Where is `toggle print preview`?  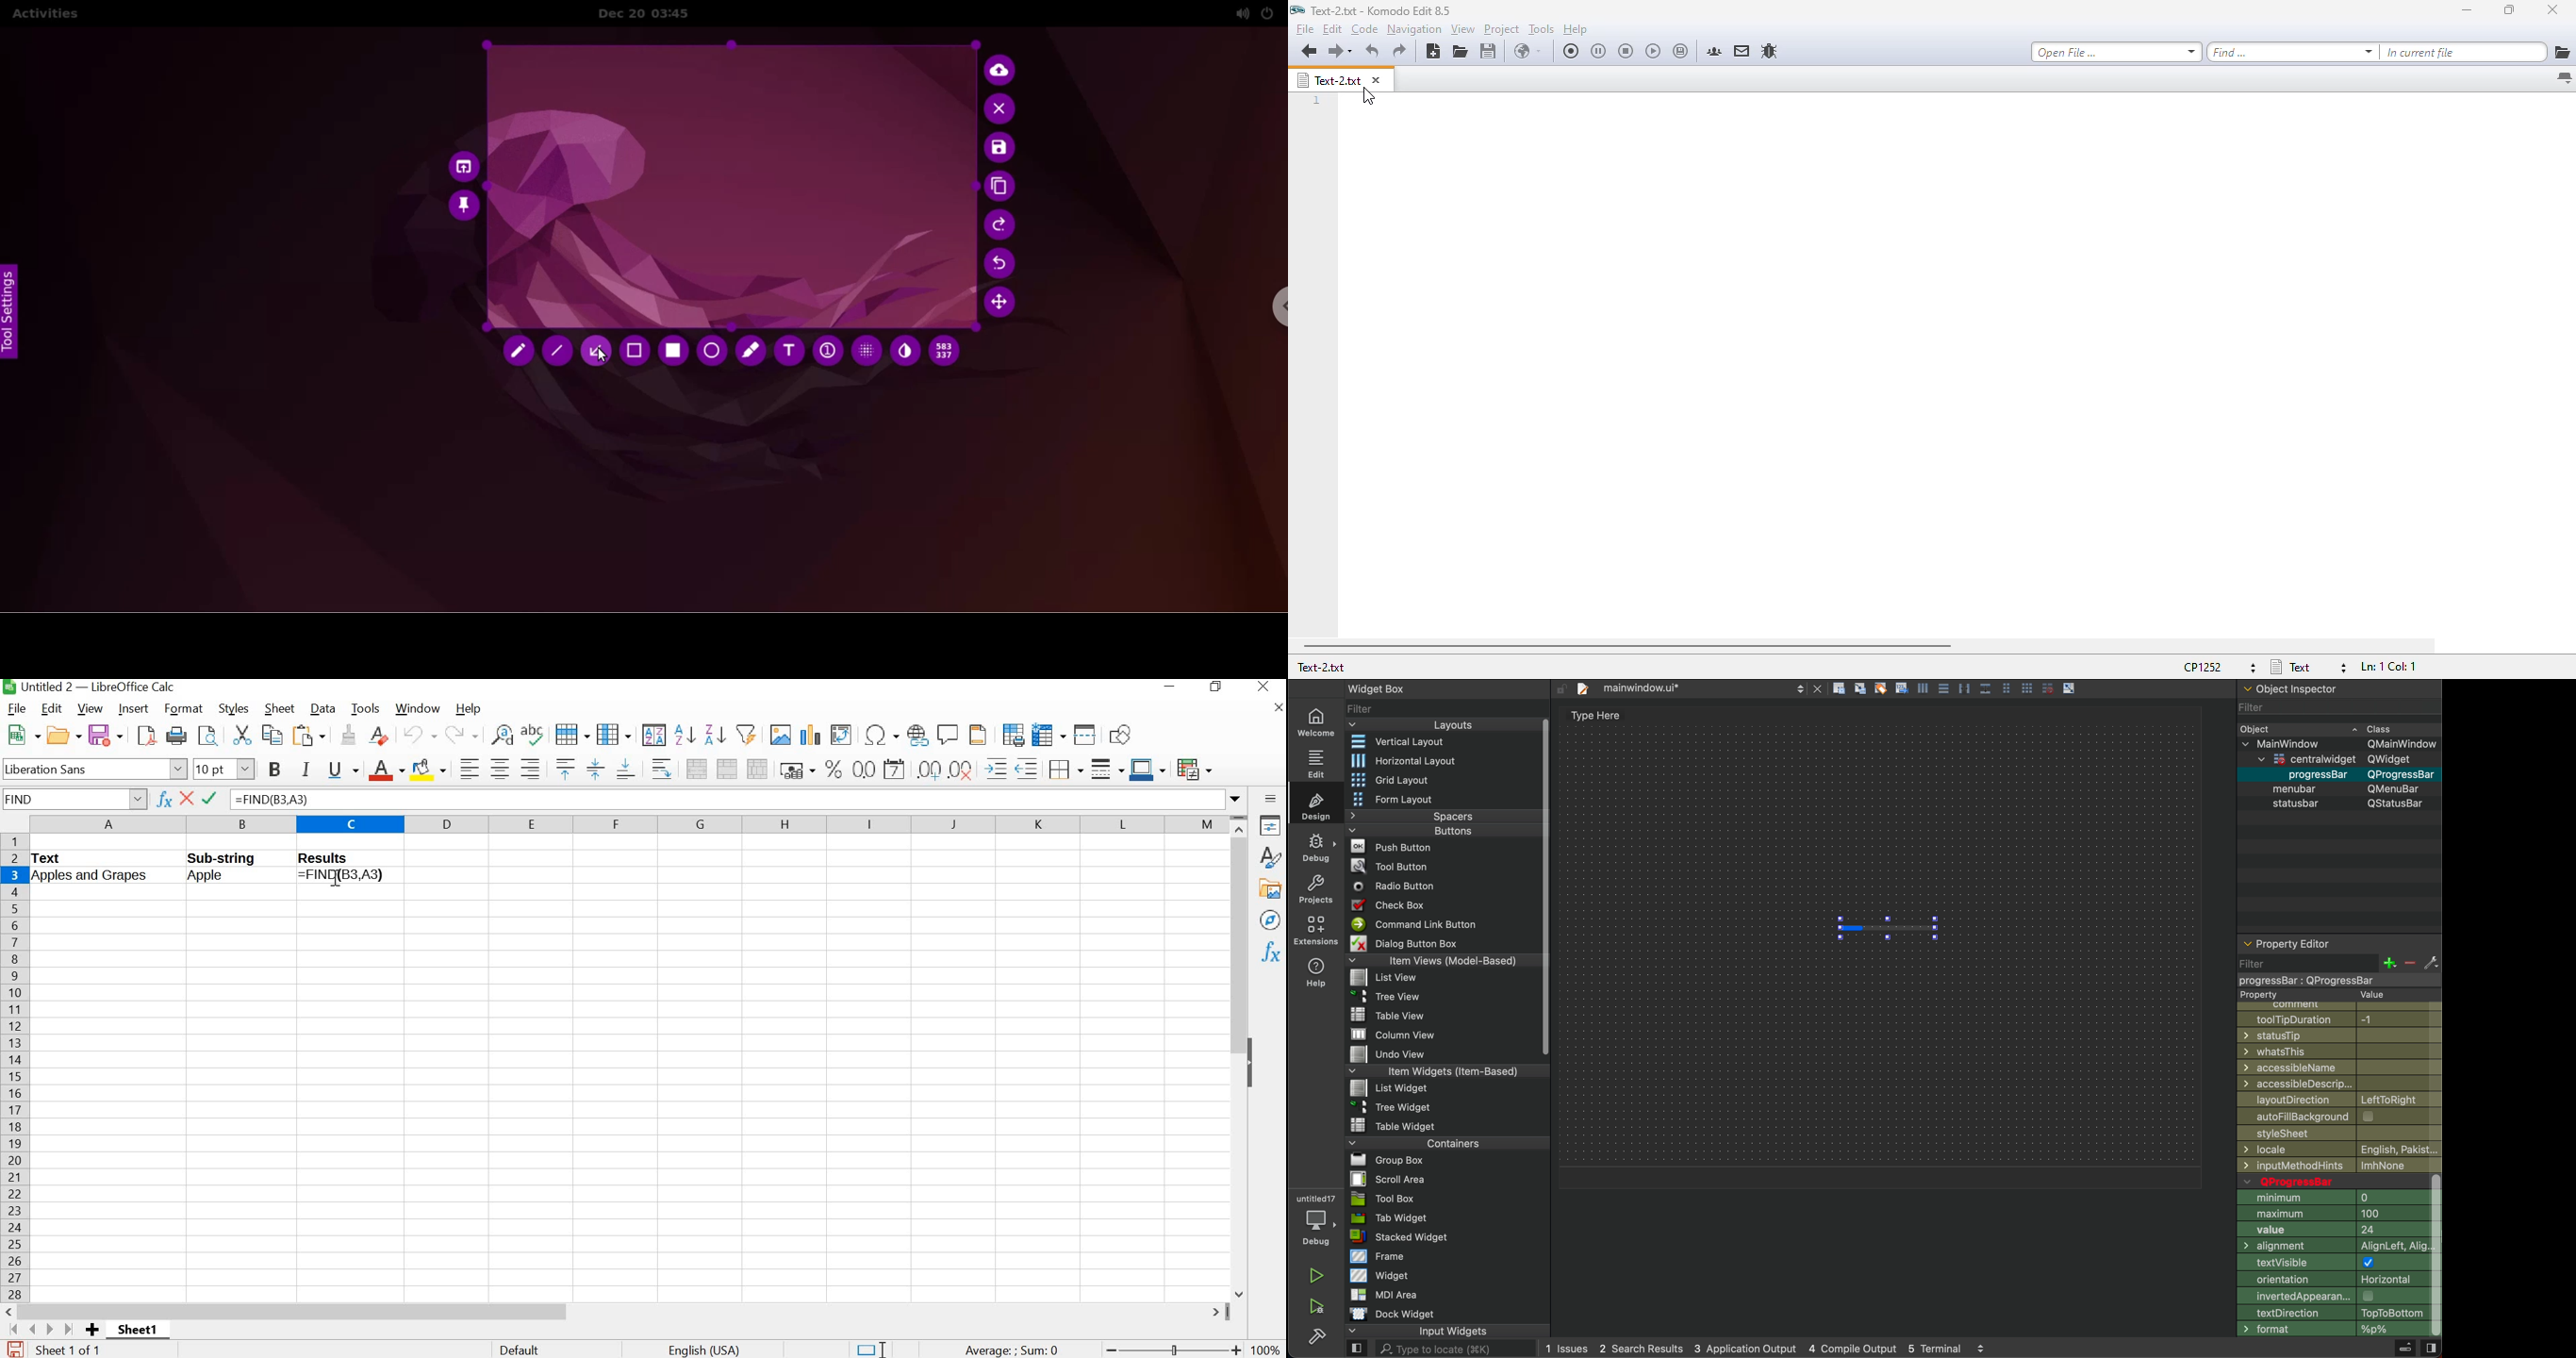
toggle print preview is located at coordinates (208, 735).